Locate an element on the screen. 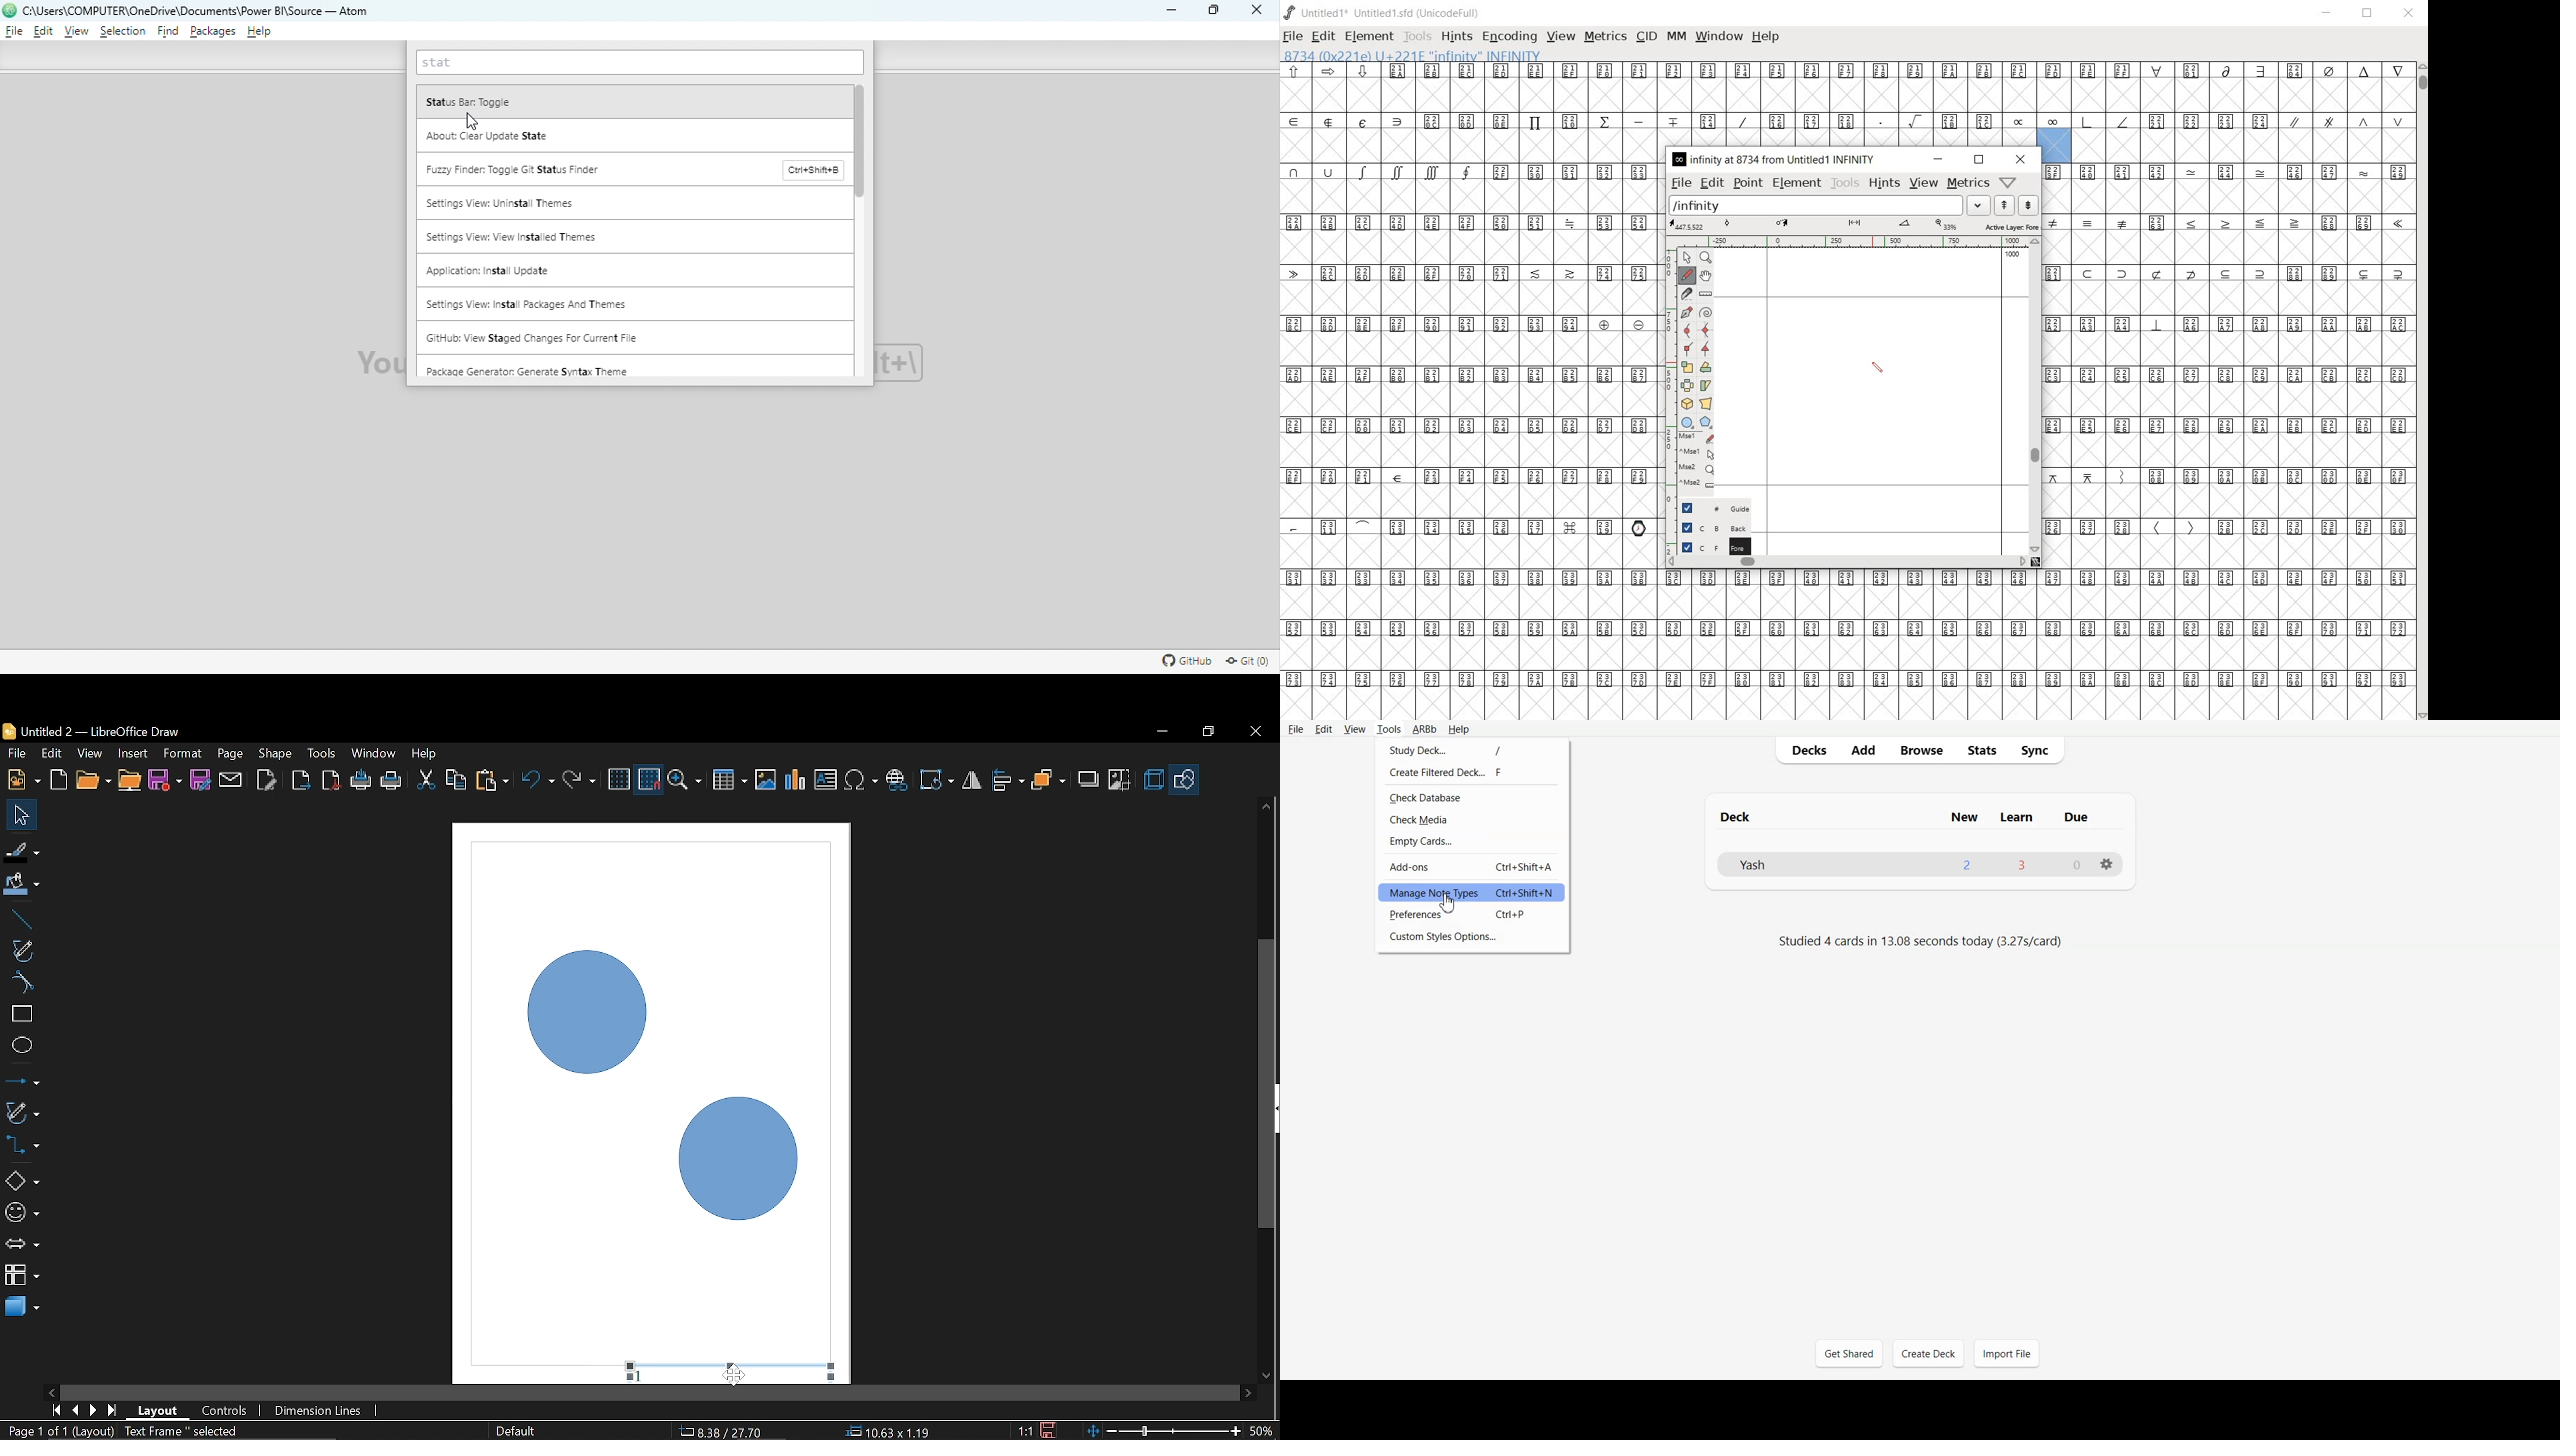 The image size is (2576, 1456). empty glyph slots is located at coordinates (1468, 197).